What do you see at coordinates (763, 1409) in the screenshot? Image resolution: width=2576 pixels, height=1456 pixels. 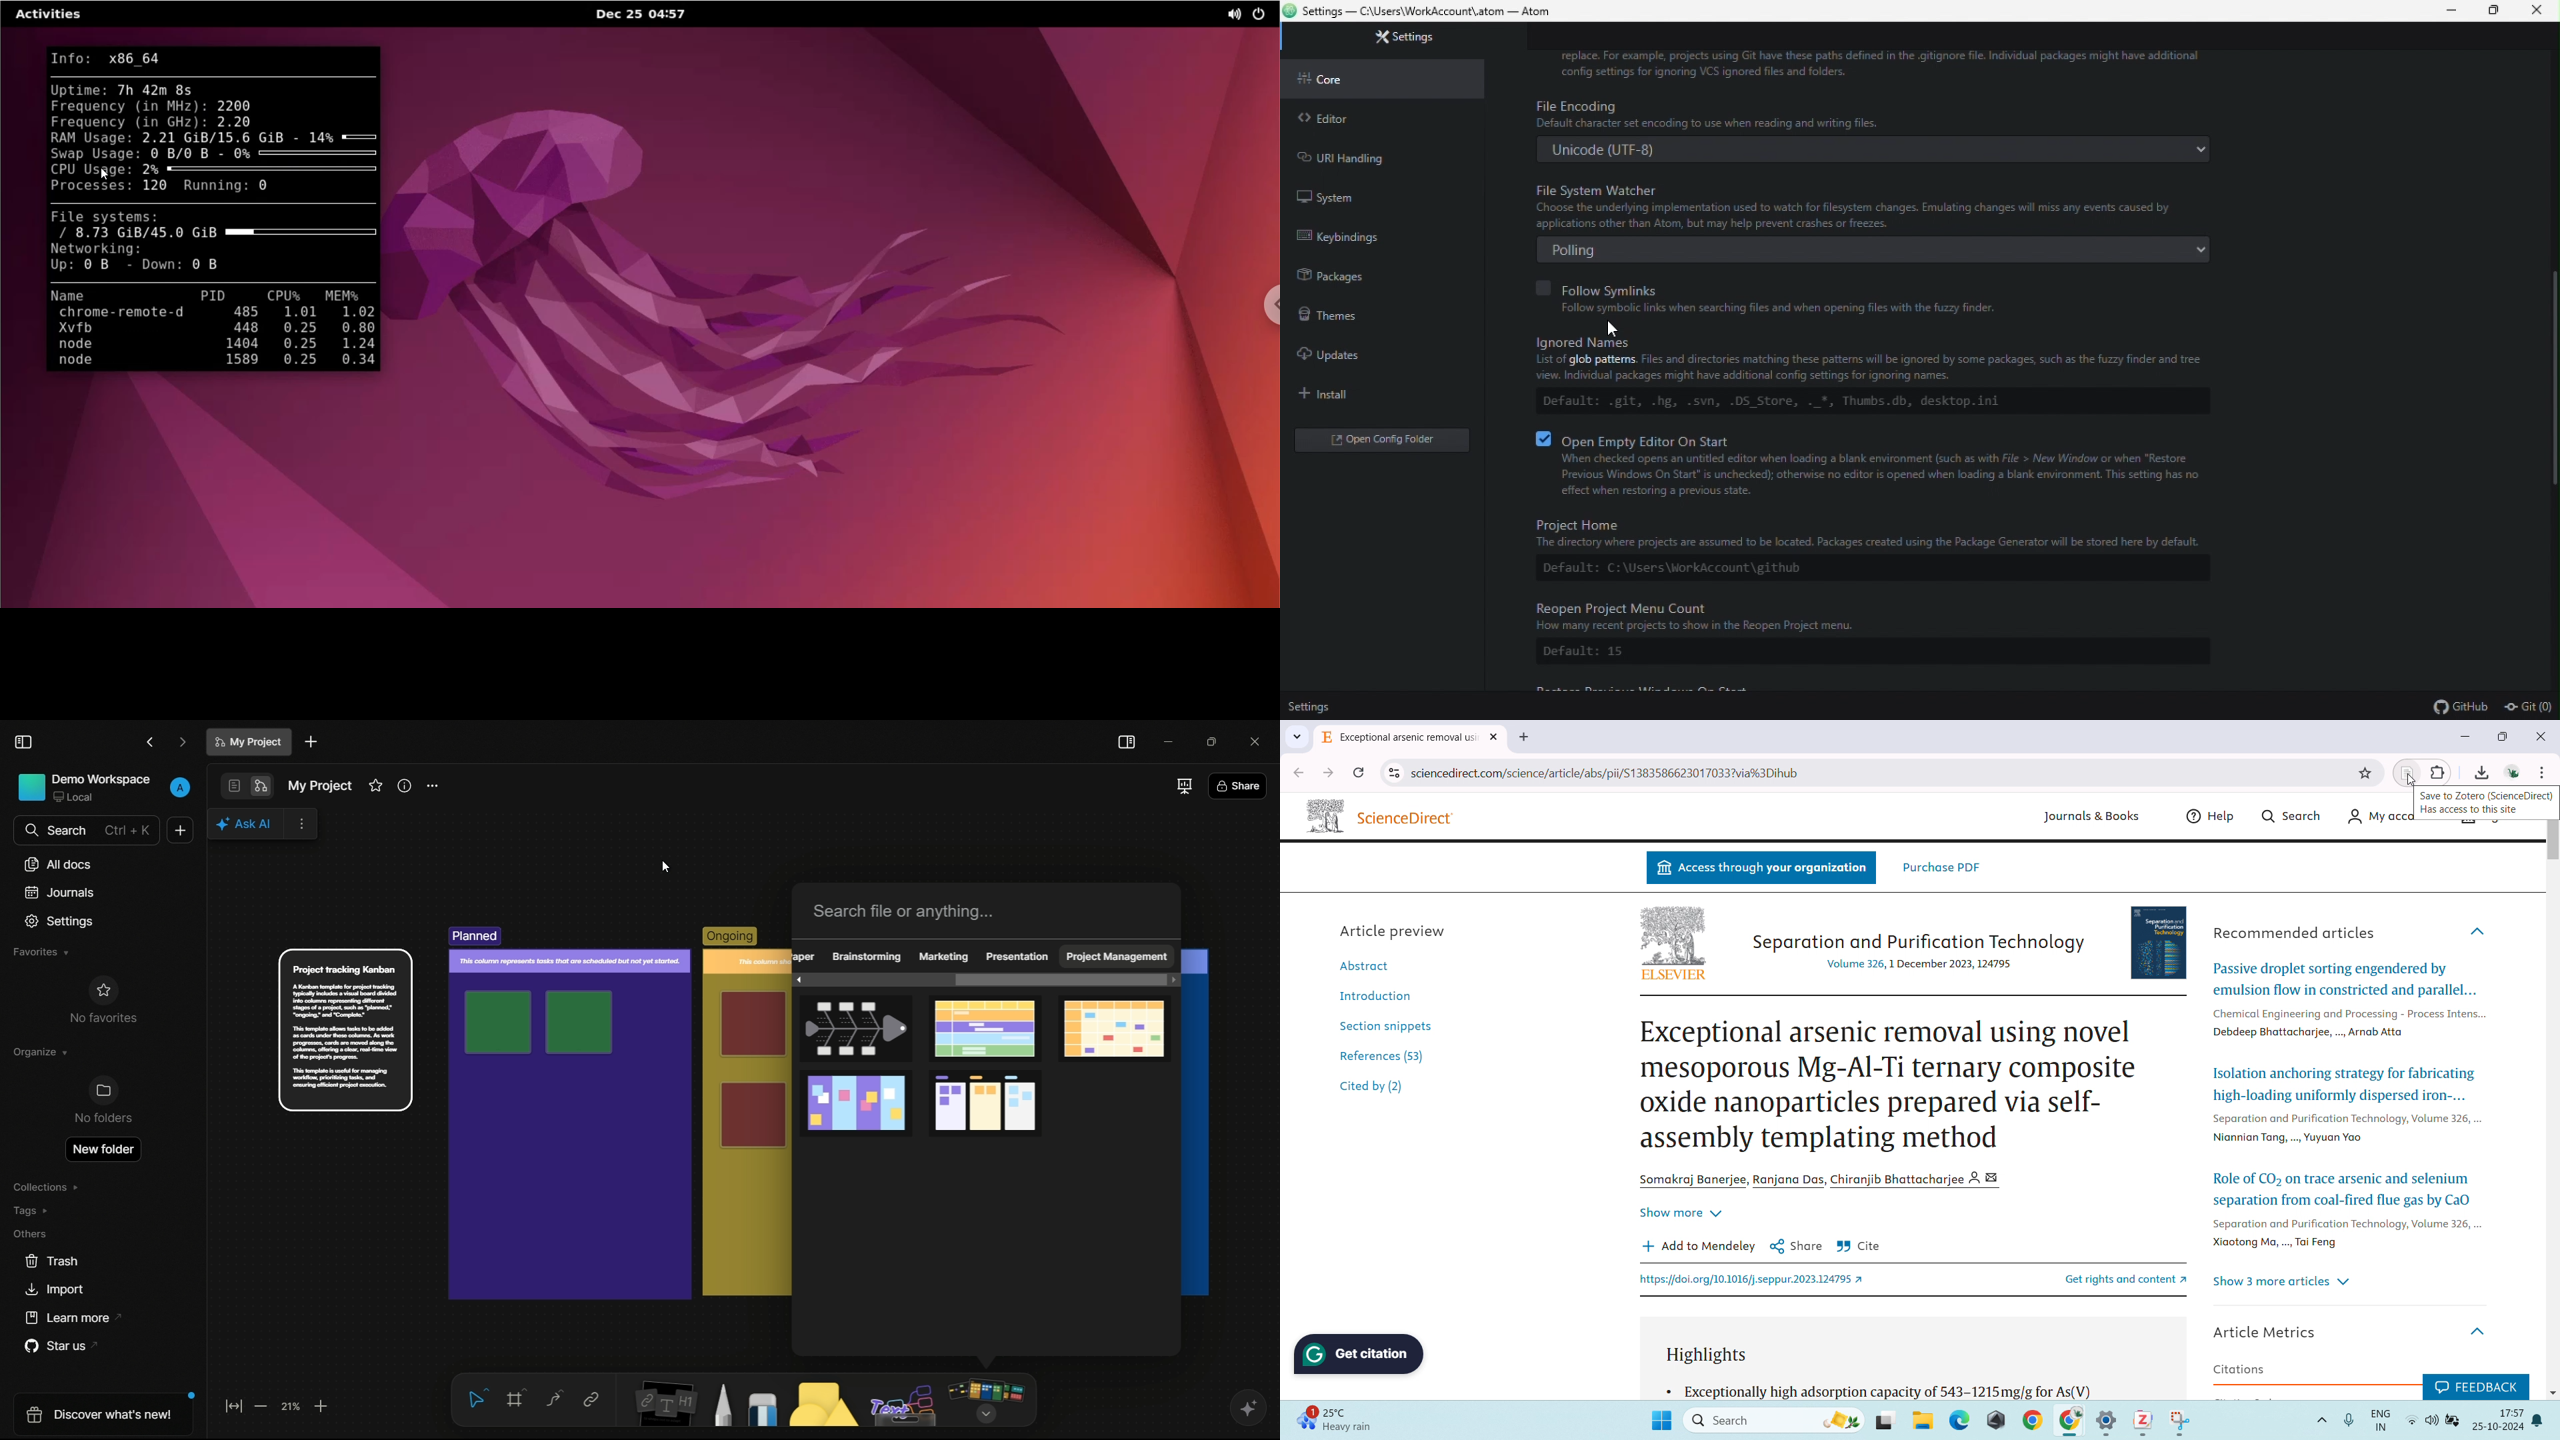 I see `eraser` at bounding box center [763, 1409].